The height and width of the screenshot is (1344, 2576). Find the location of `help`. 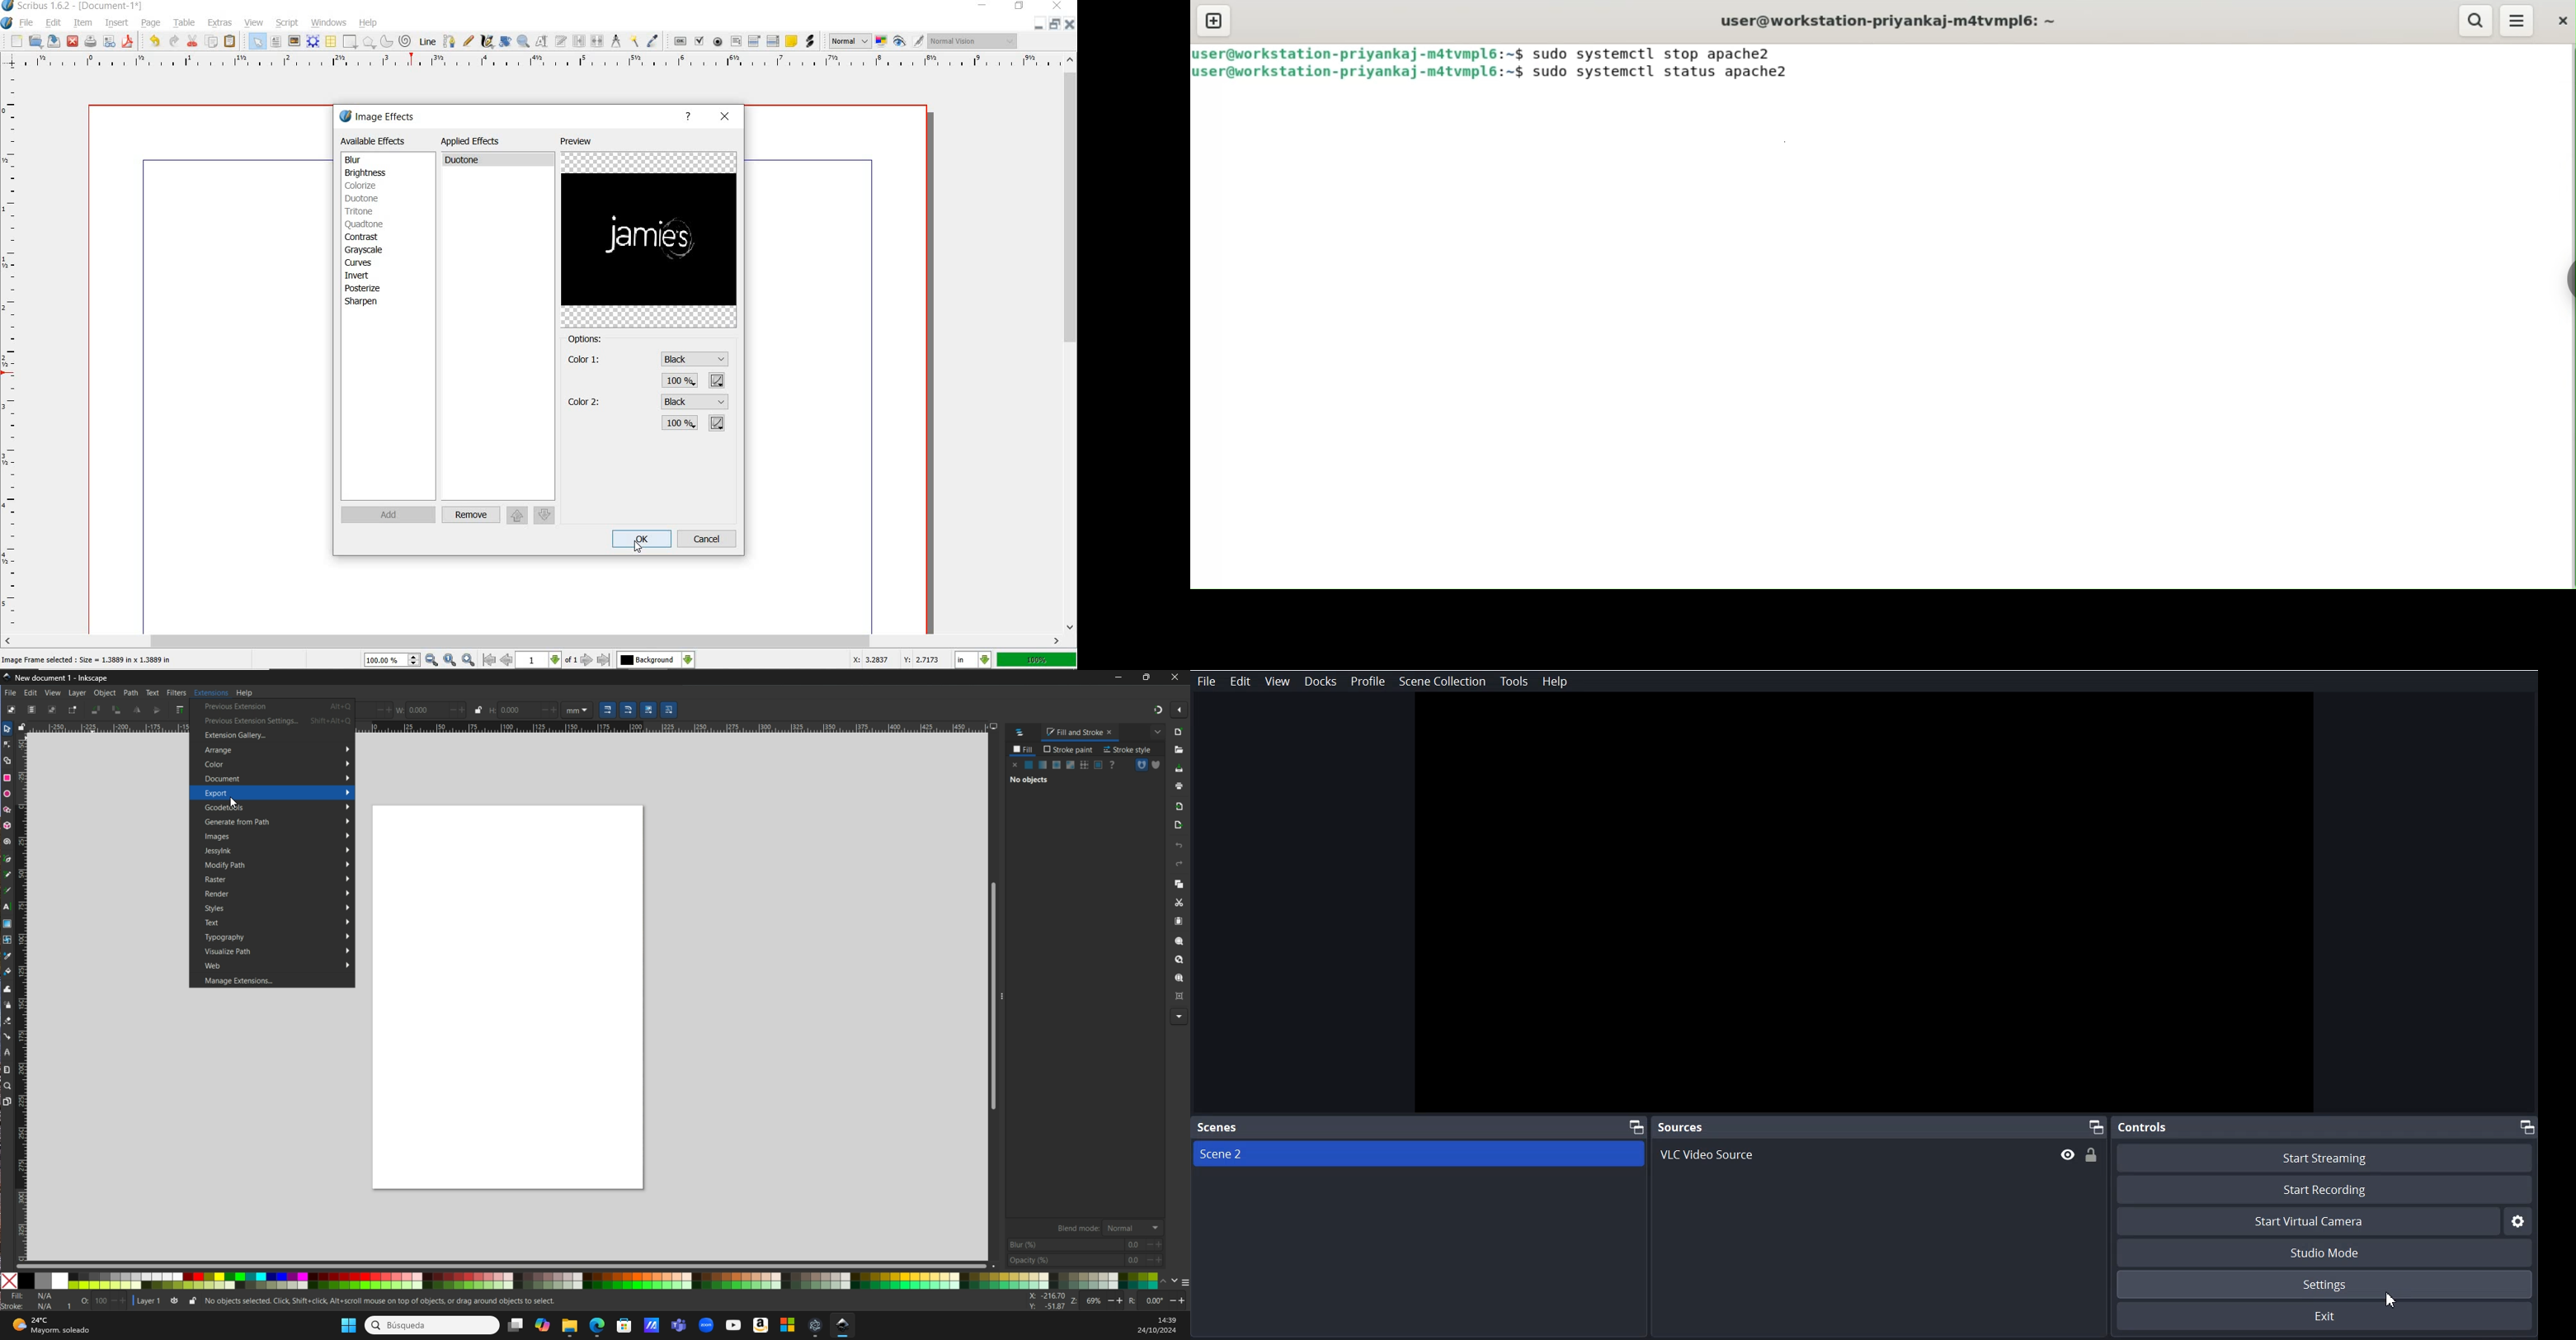

help is located at coordinates (370, 23).